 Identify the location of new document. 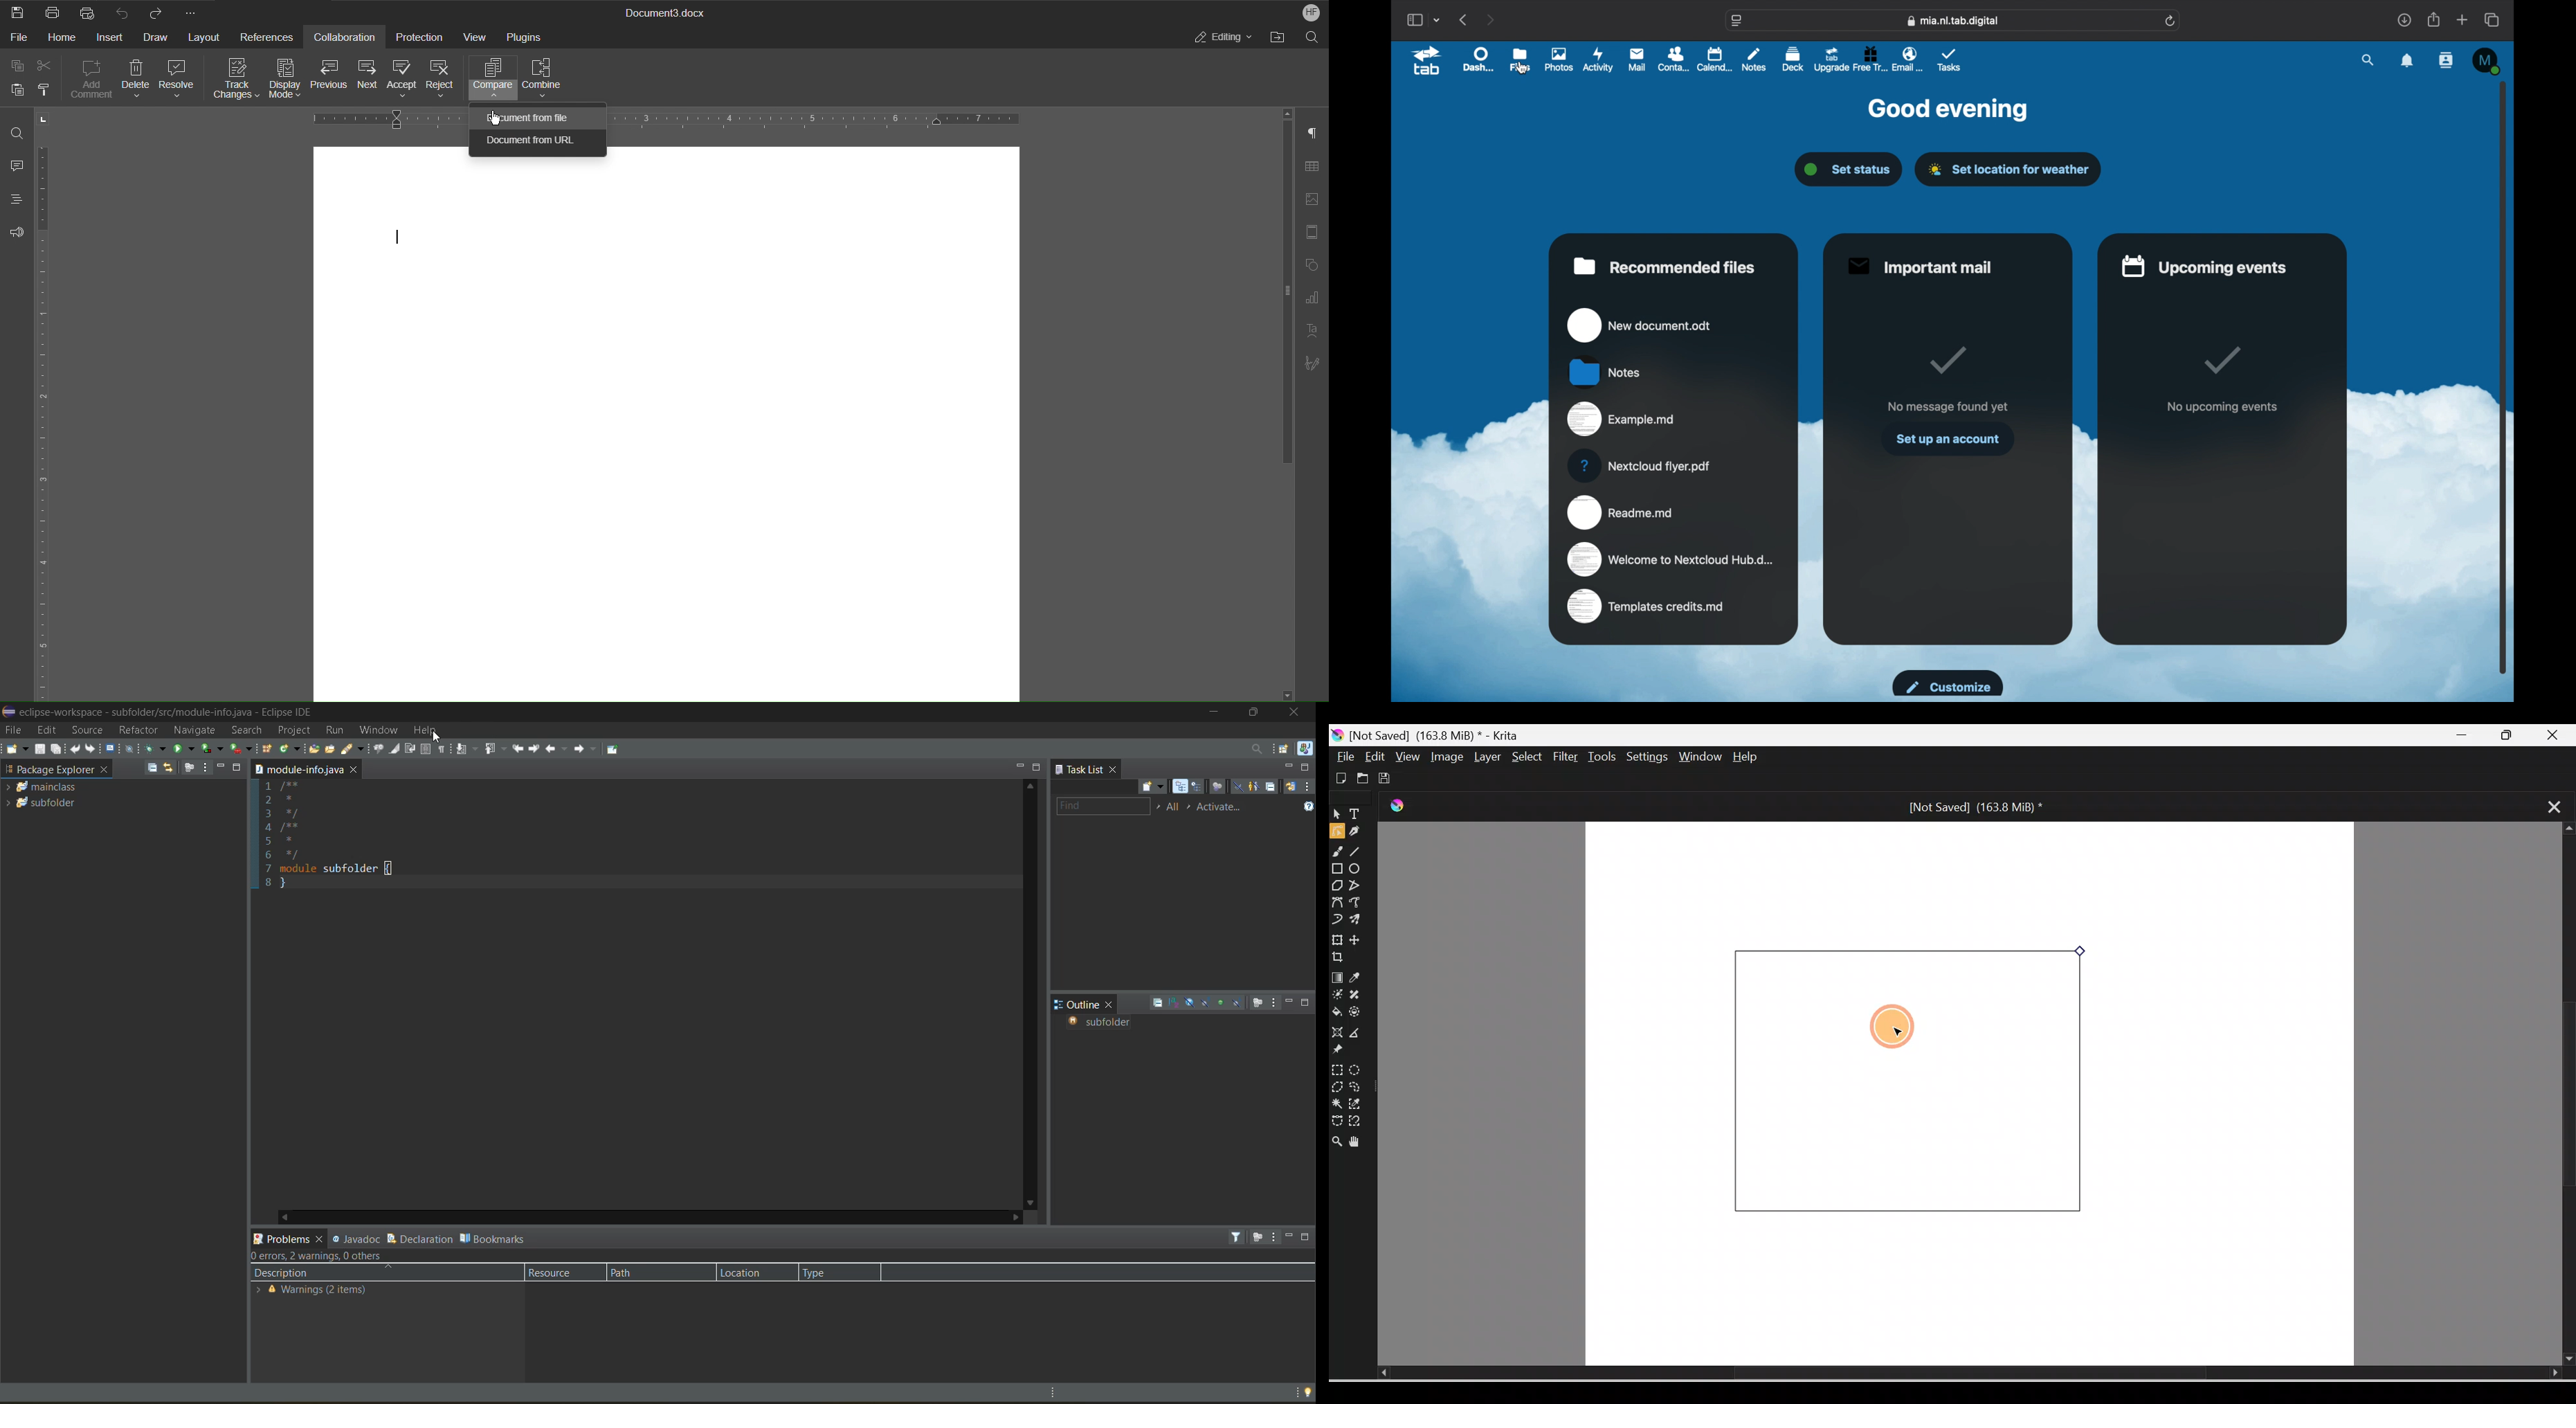
(1641, 326).